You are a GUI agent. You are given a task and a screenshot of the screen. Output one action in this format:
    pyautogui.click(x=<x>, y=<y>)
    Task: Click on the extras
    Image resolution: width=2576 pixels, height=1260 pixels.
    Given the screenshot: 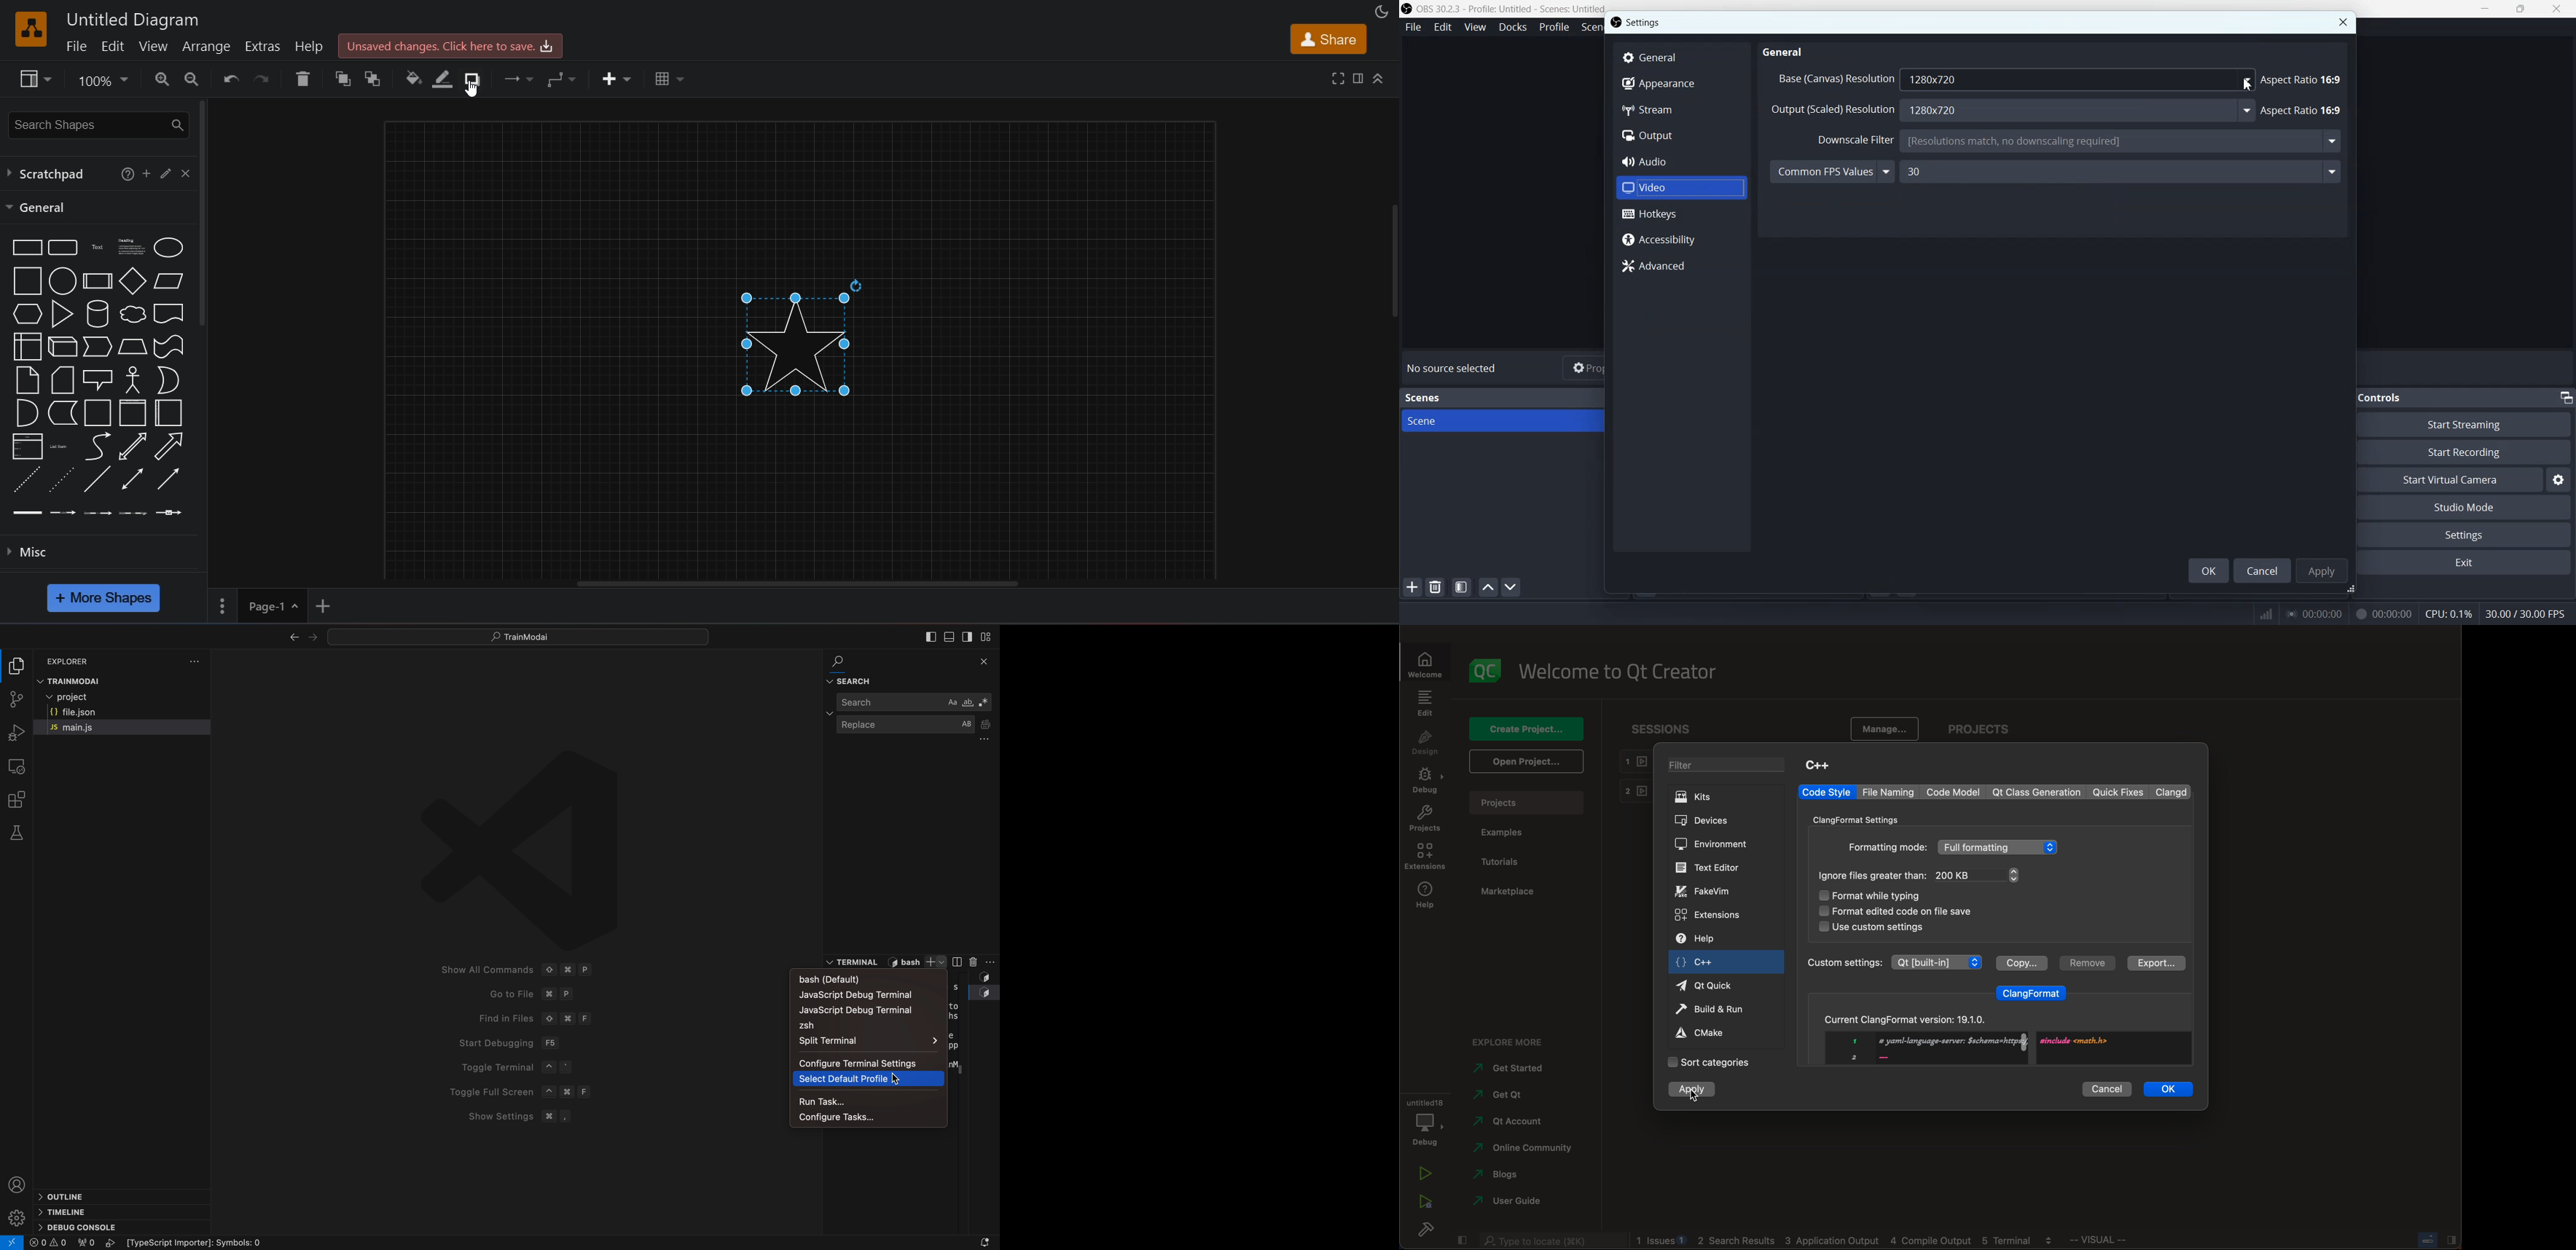 What is the action you would take?
    pyautogui.click(x=265, y=44)
    